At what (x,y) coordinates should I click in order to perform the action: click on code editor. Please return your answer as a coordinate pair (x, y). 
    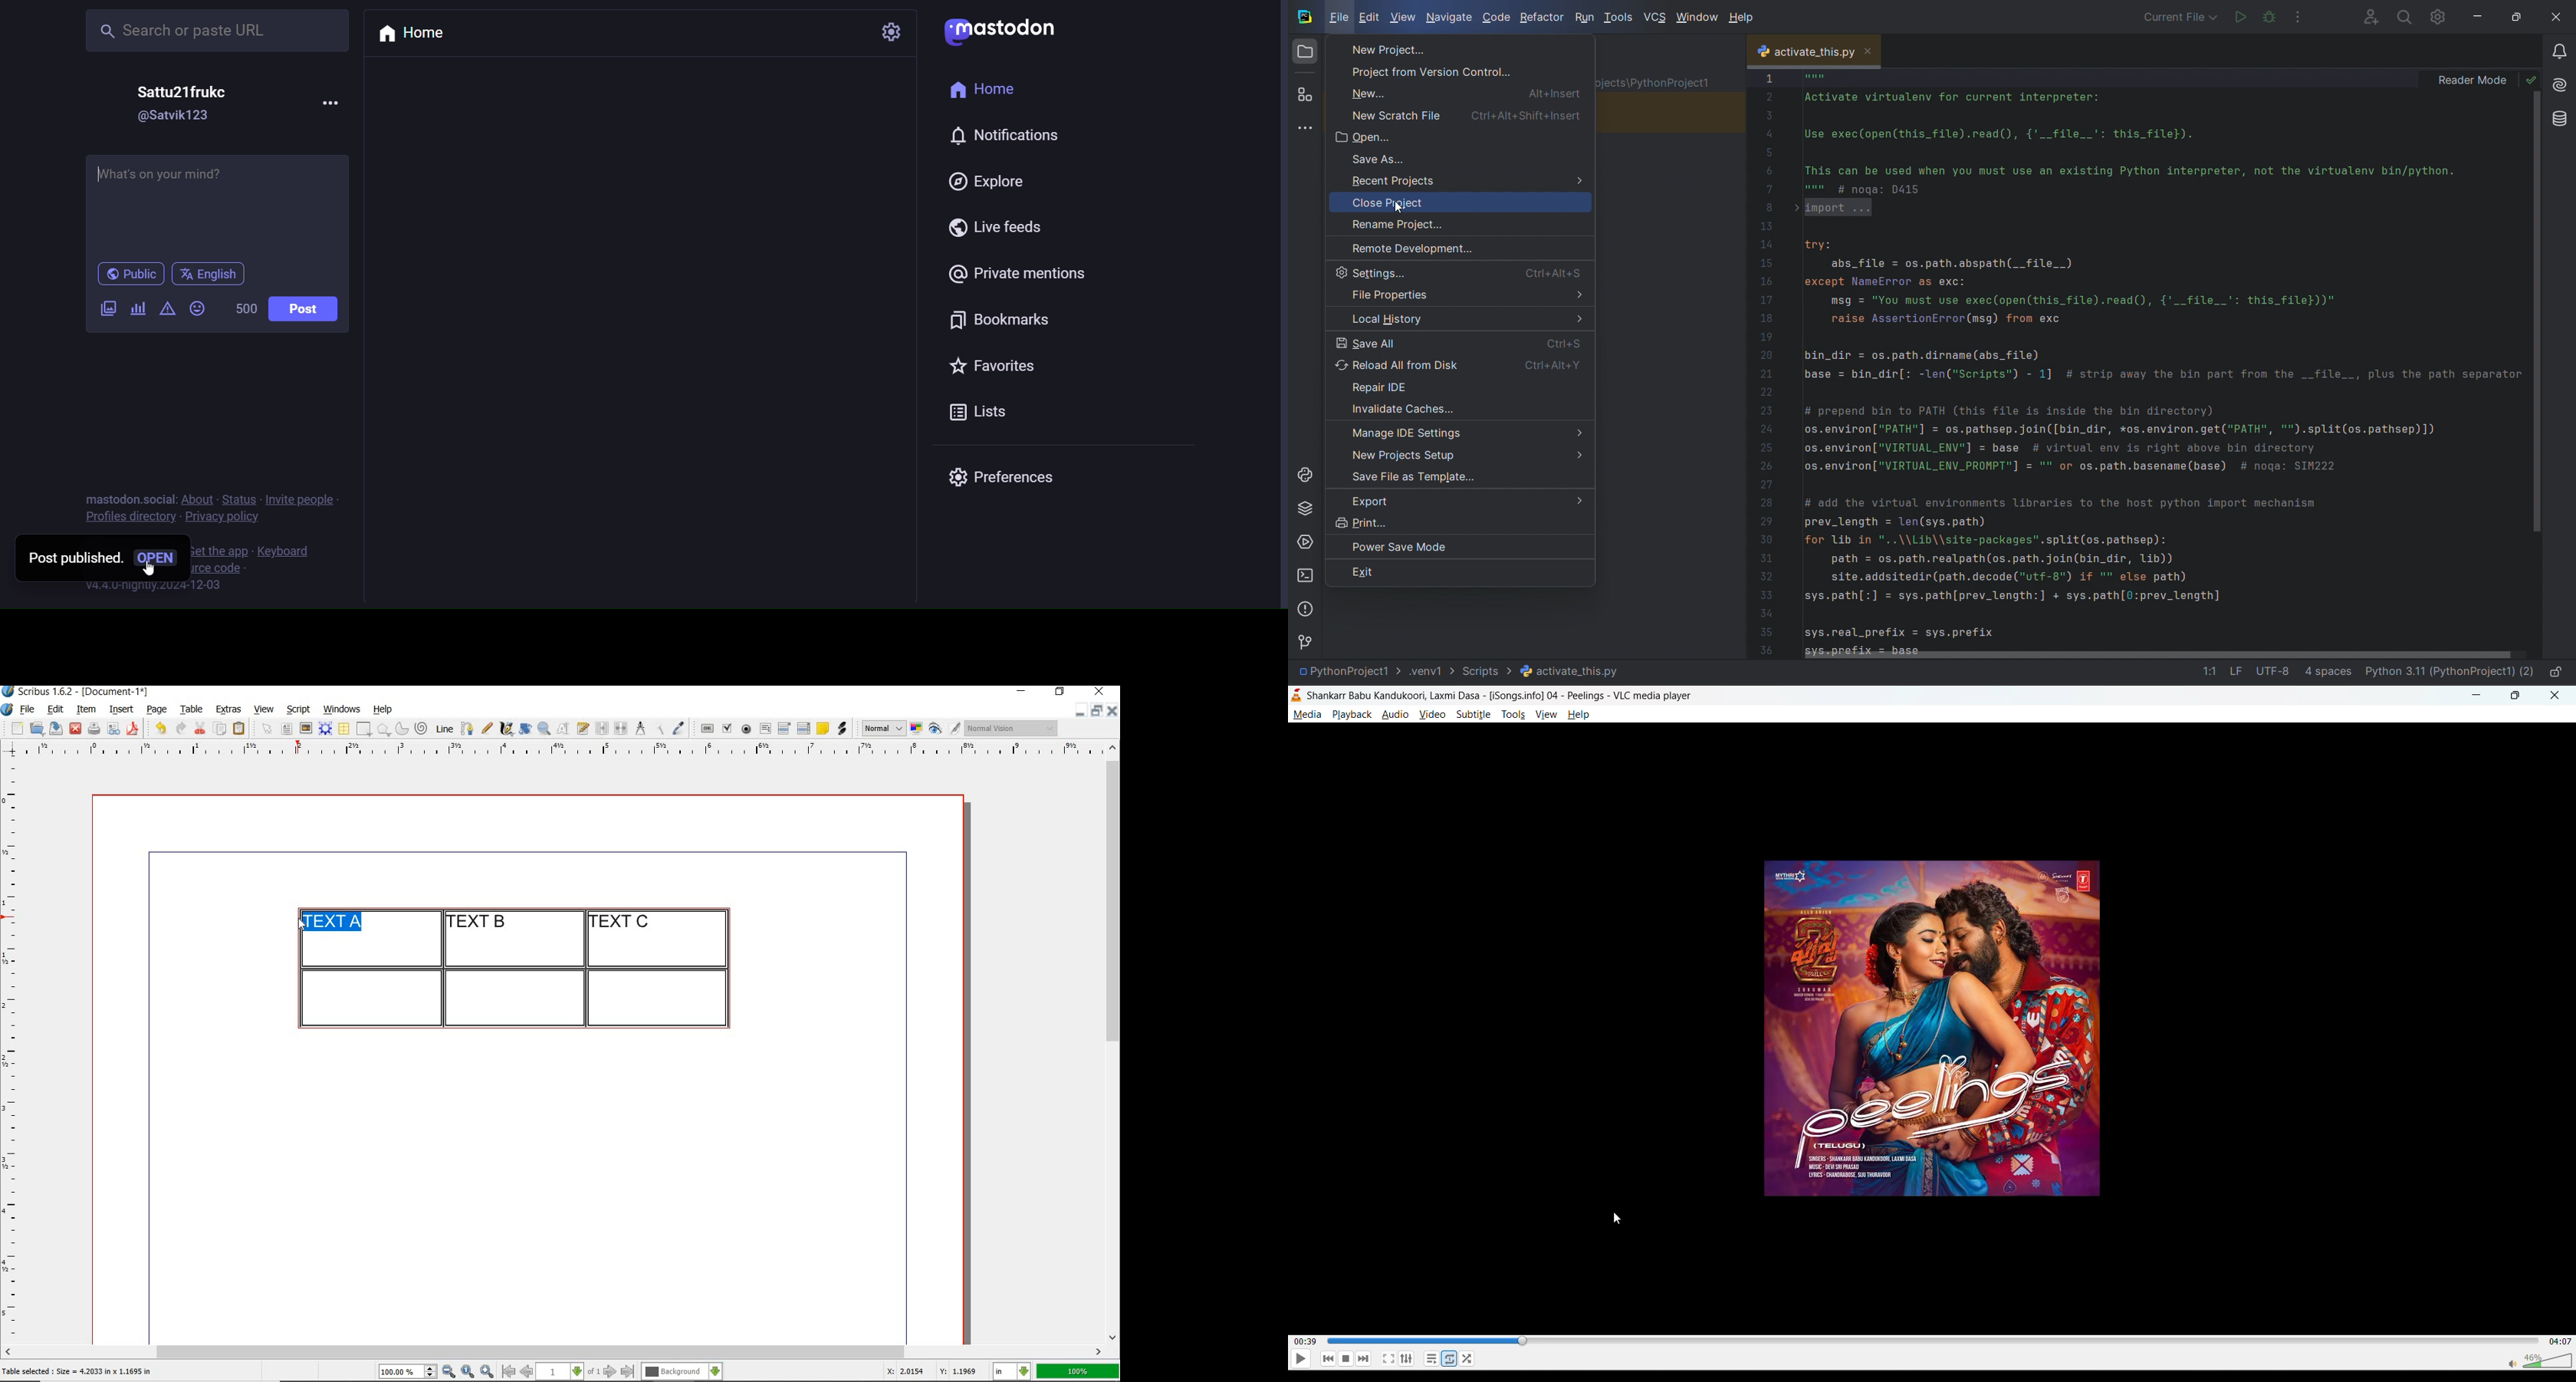
    Looking at the image, I should click on (2158, 359).